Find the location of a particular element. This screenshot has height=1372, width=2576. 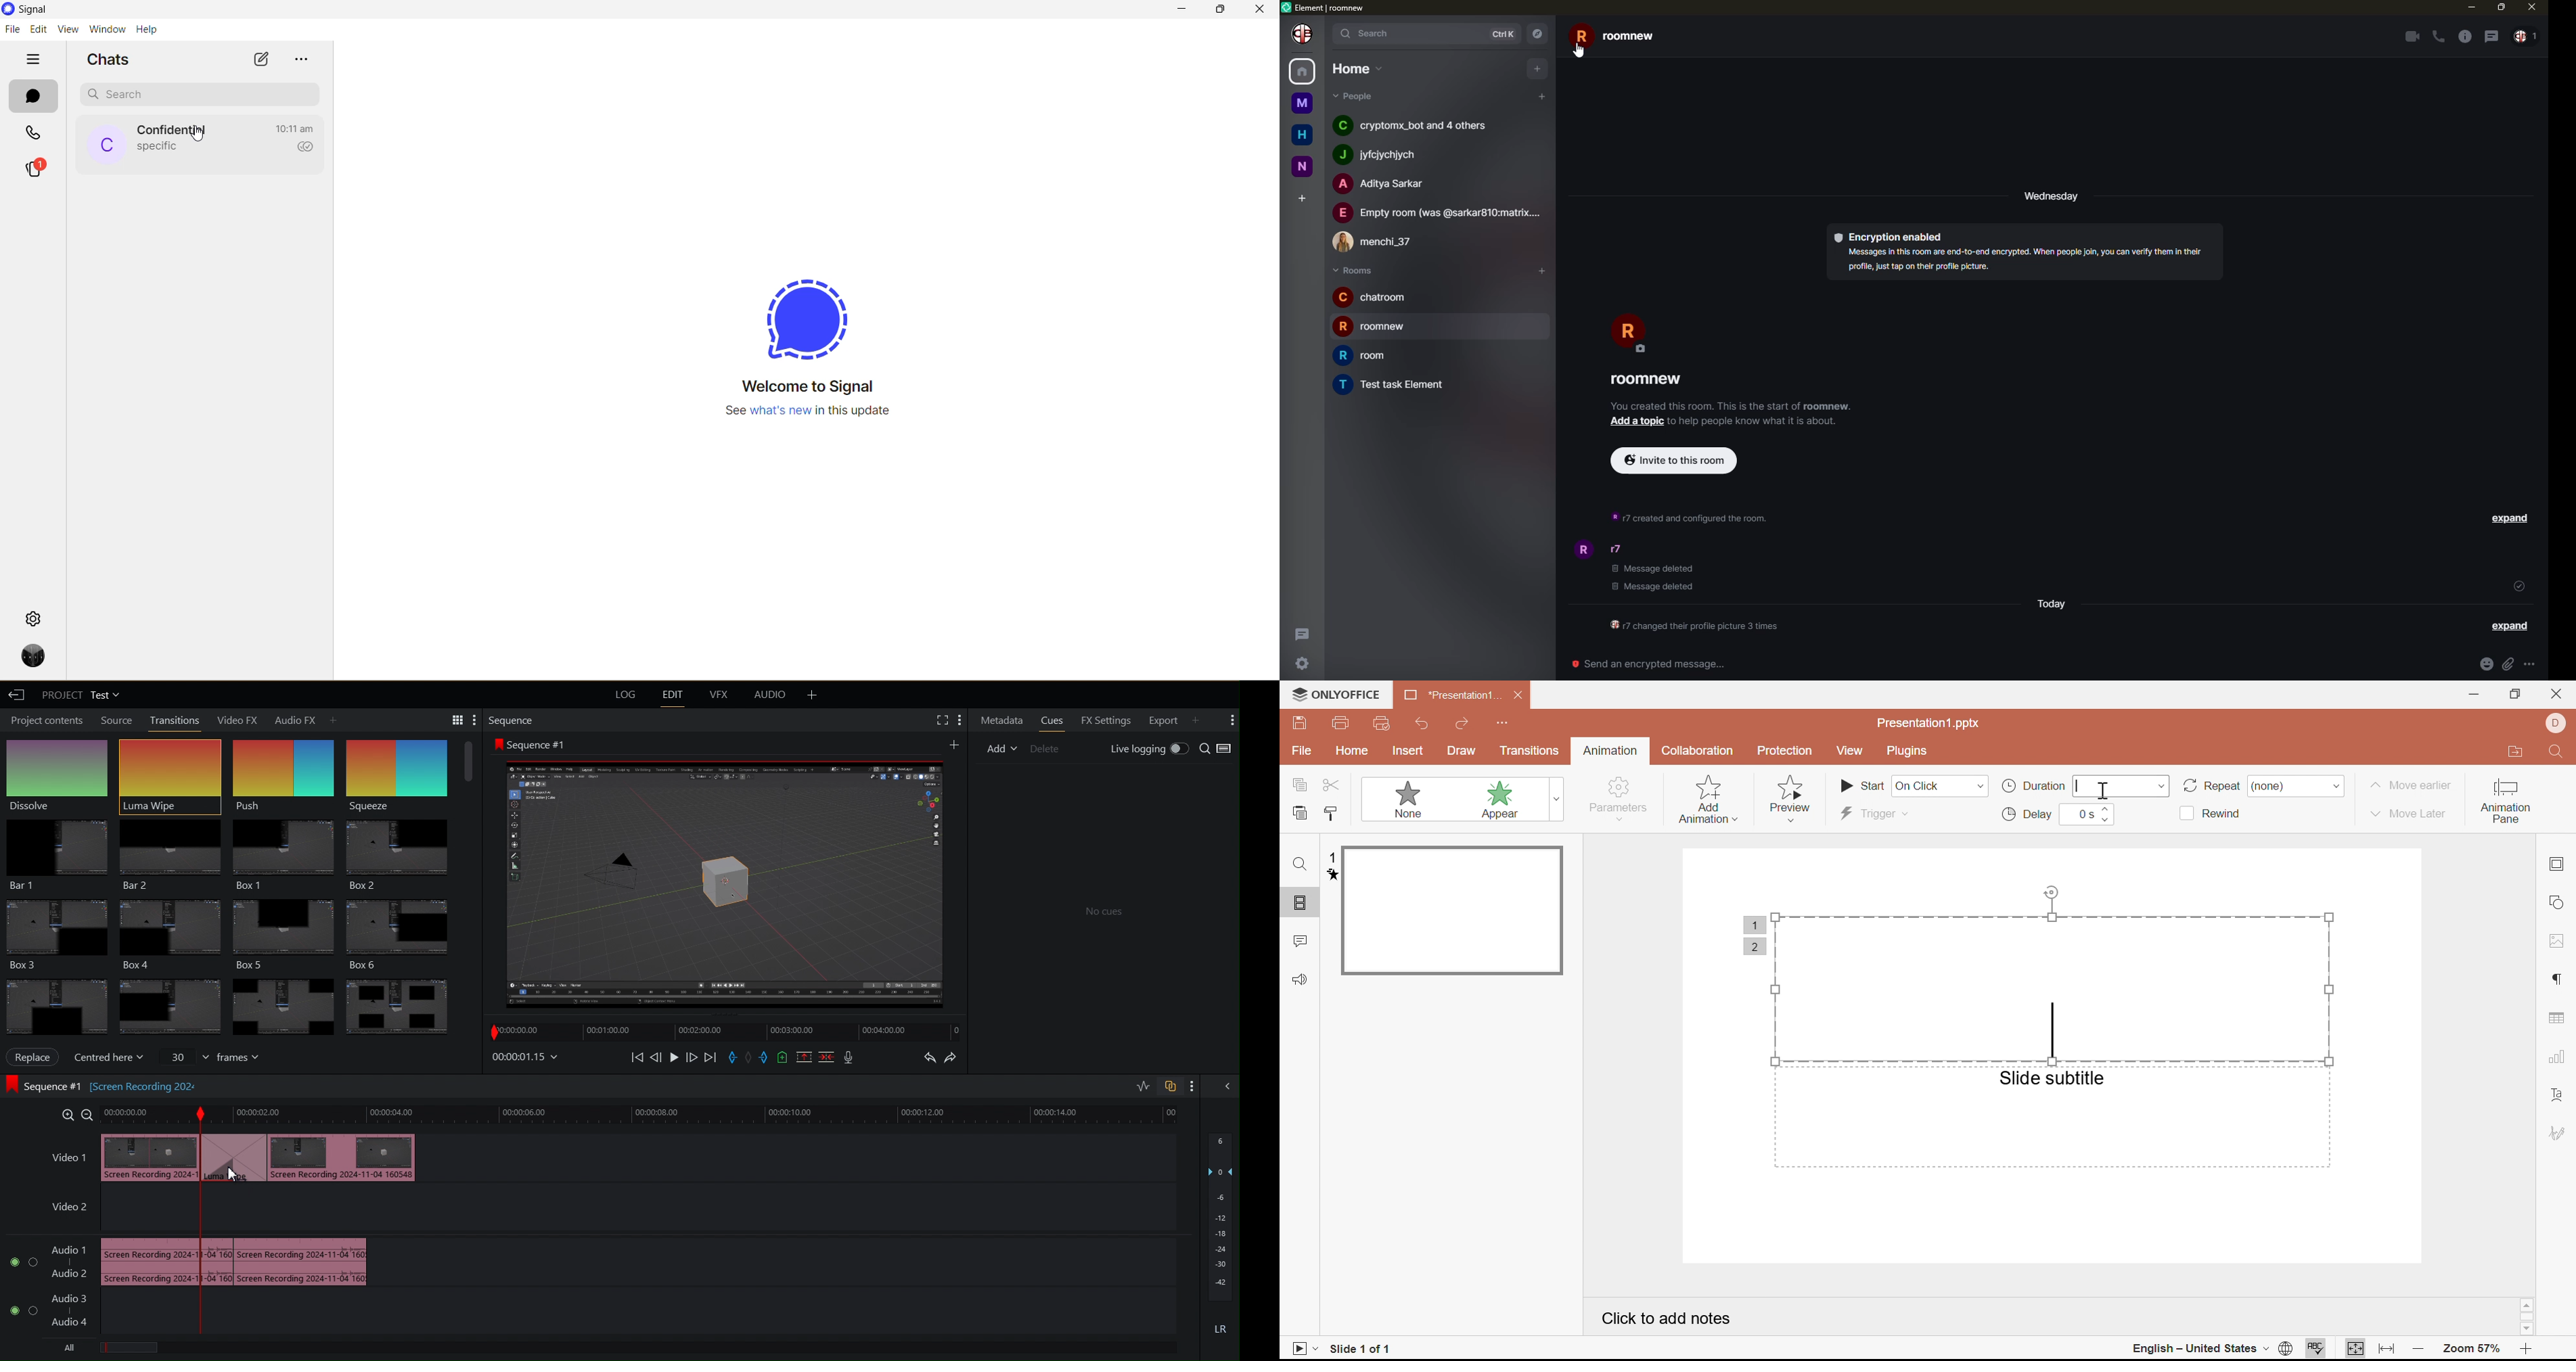

scroll up is located at coordinates (2527, 1306).